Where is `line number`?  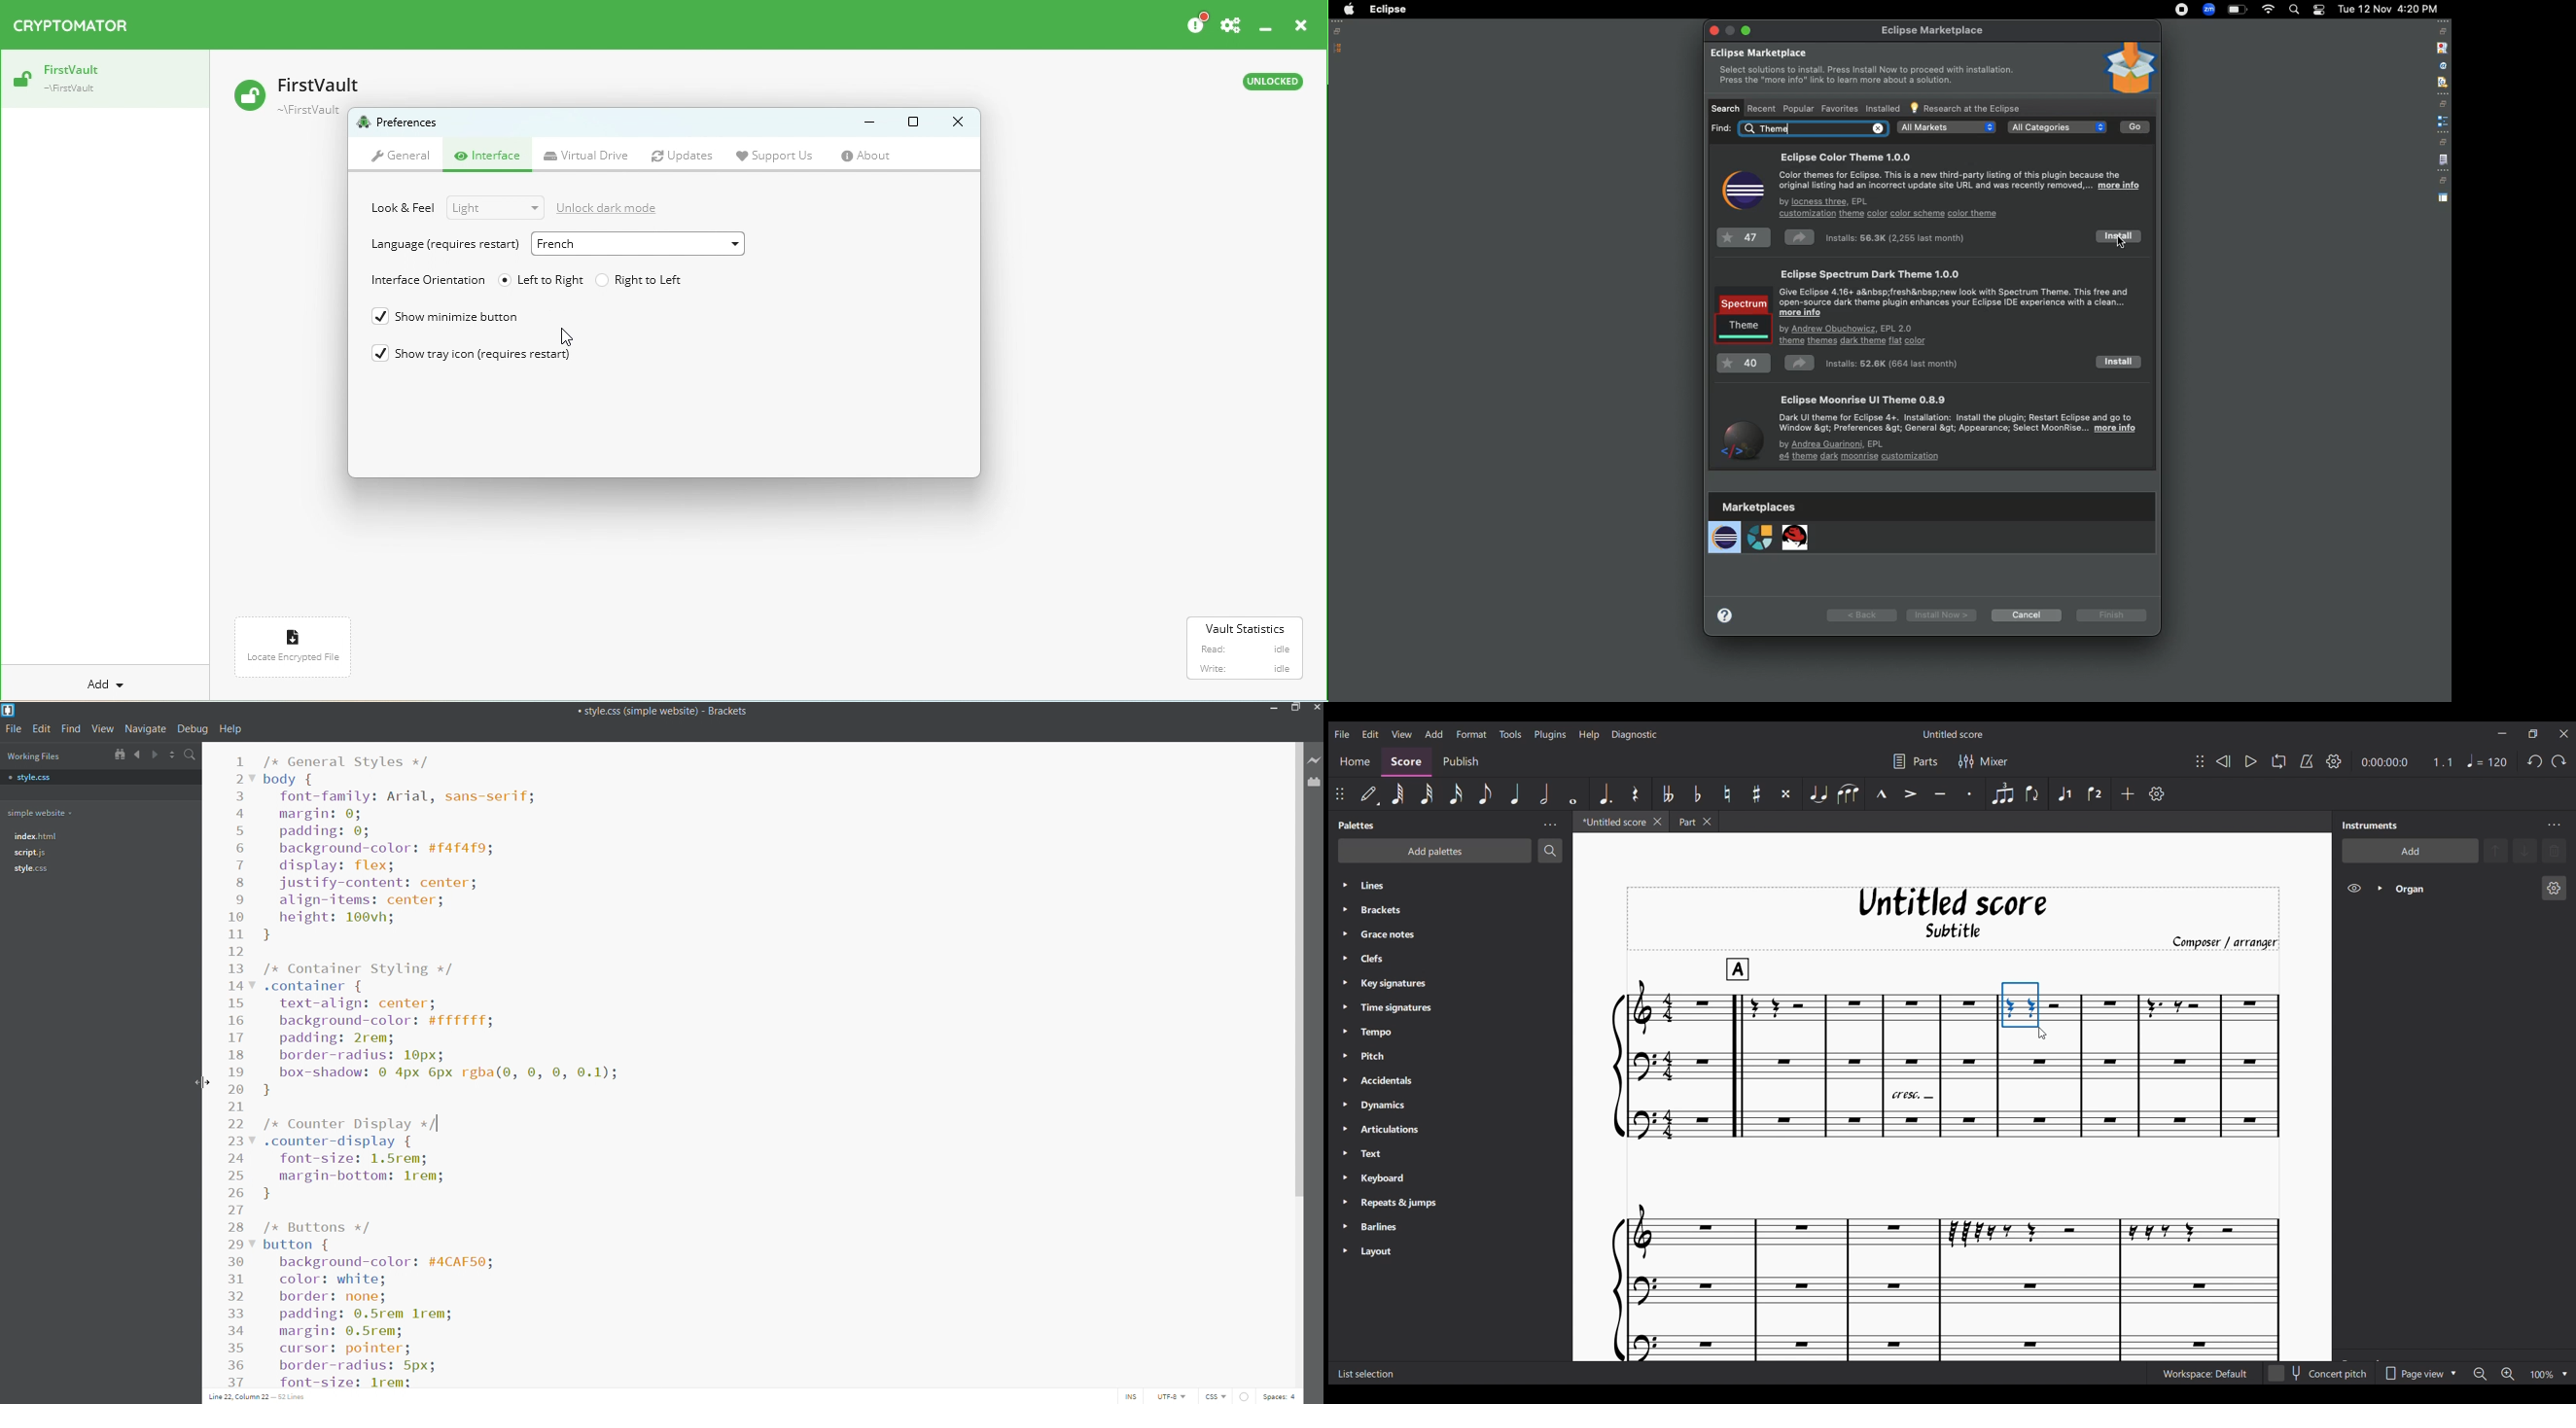
line number is located at coordinates (234, 1067).